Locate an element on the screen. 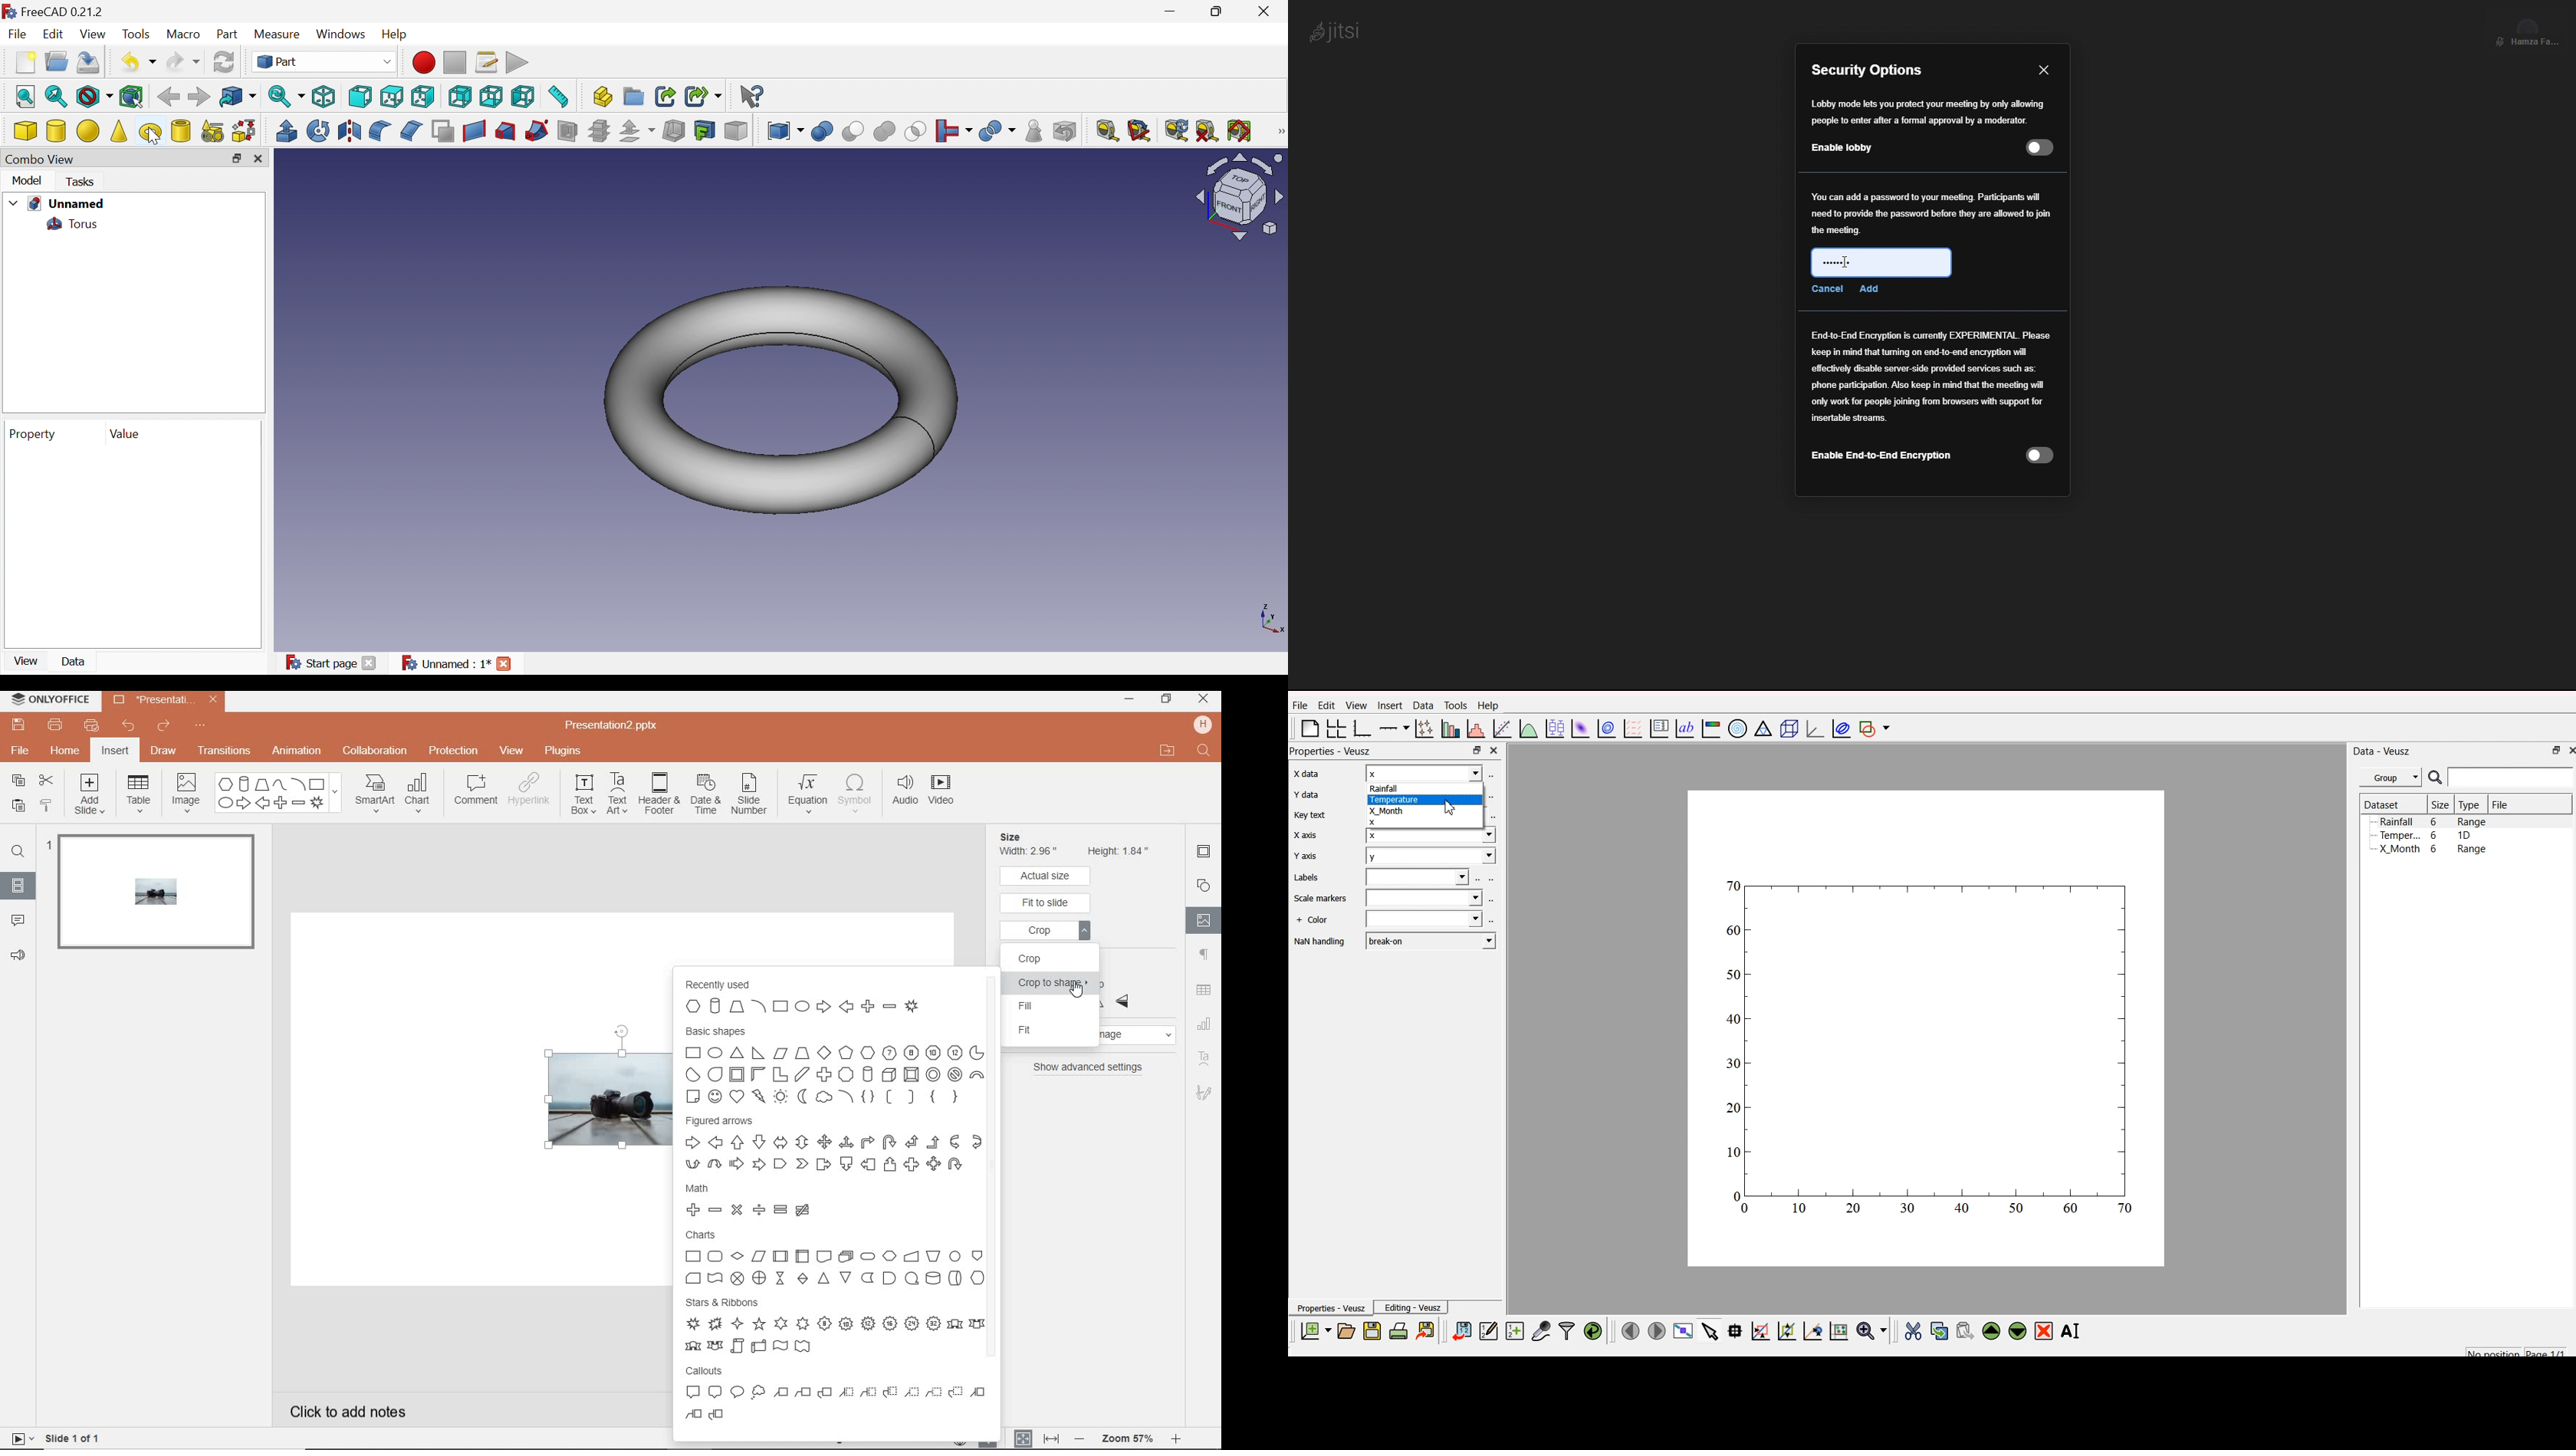  Type is located at coordinates (2470, 805).